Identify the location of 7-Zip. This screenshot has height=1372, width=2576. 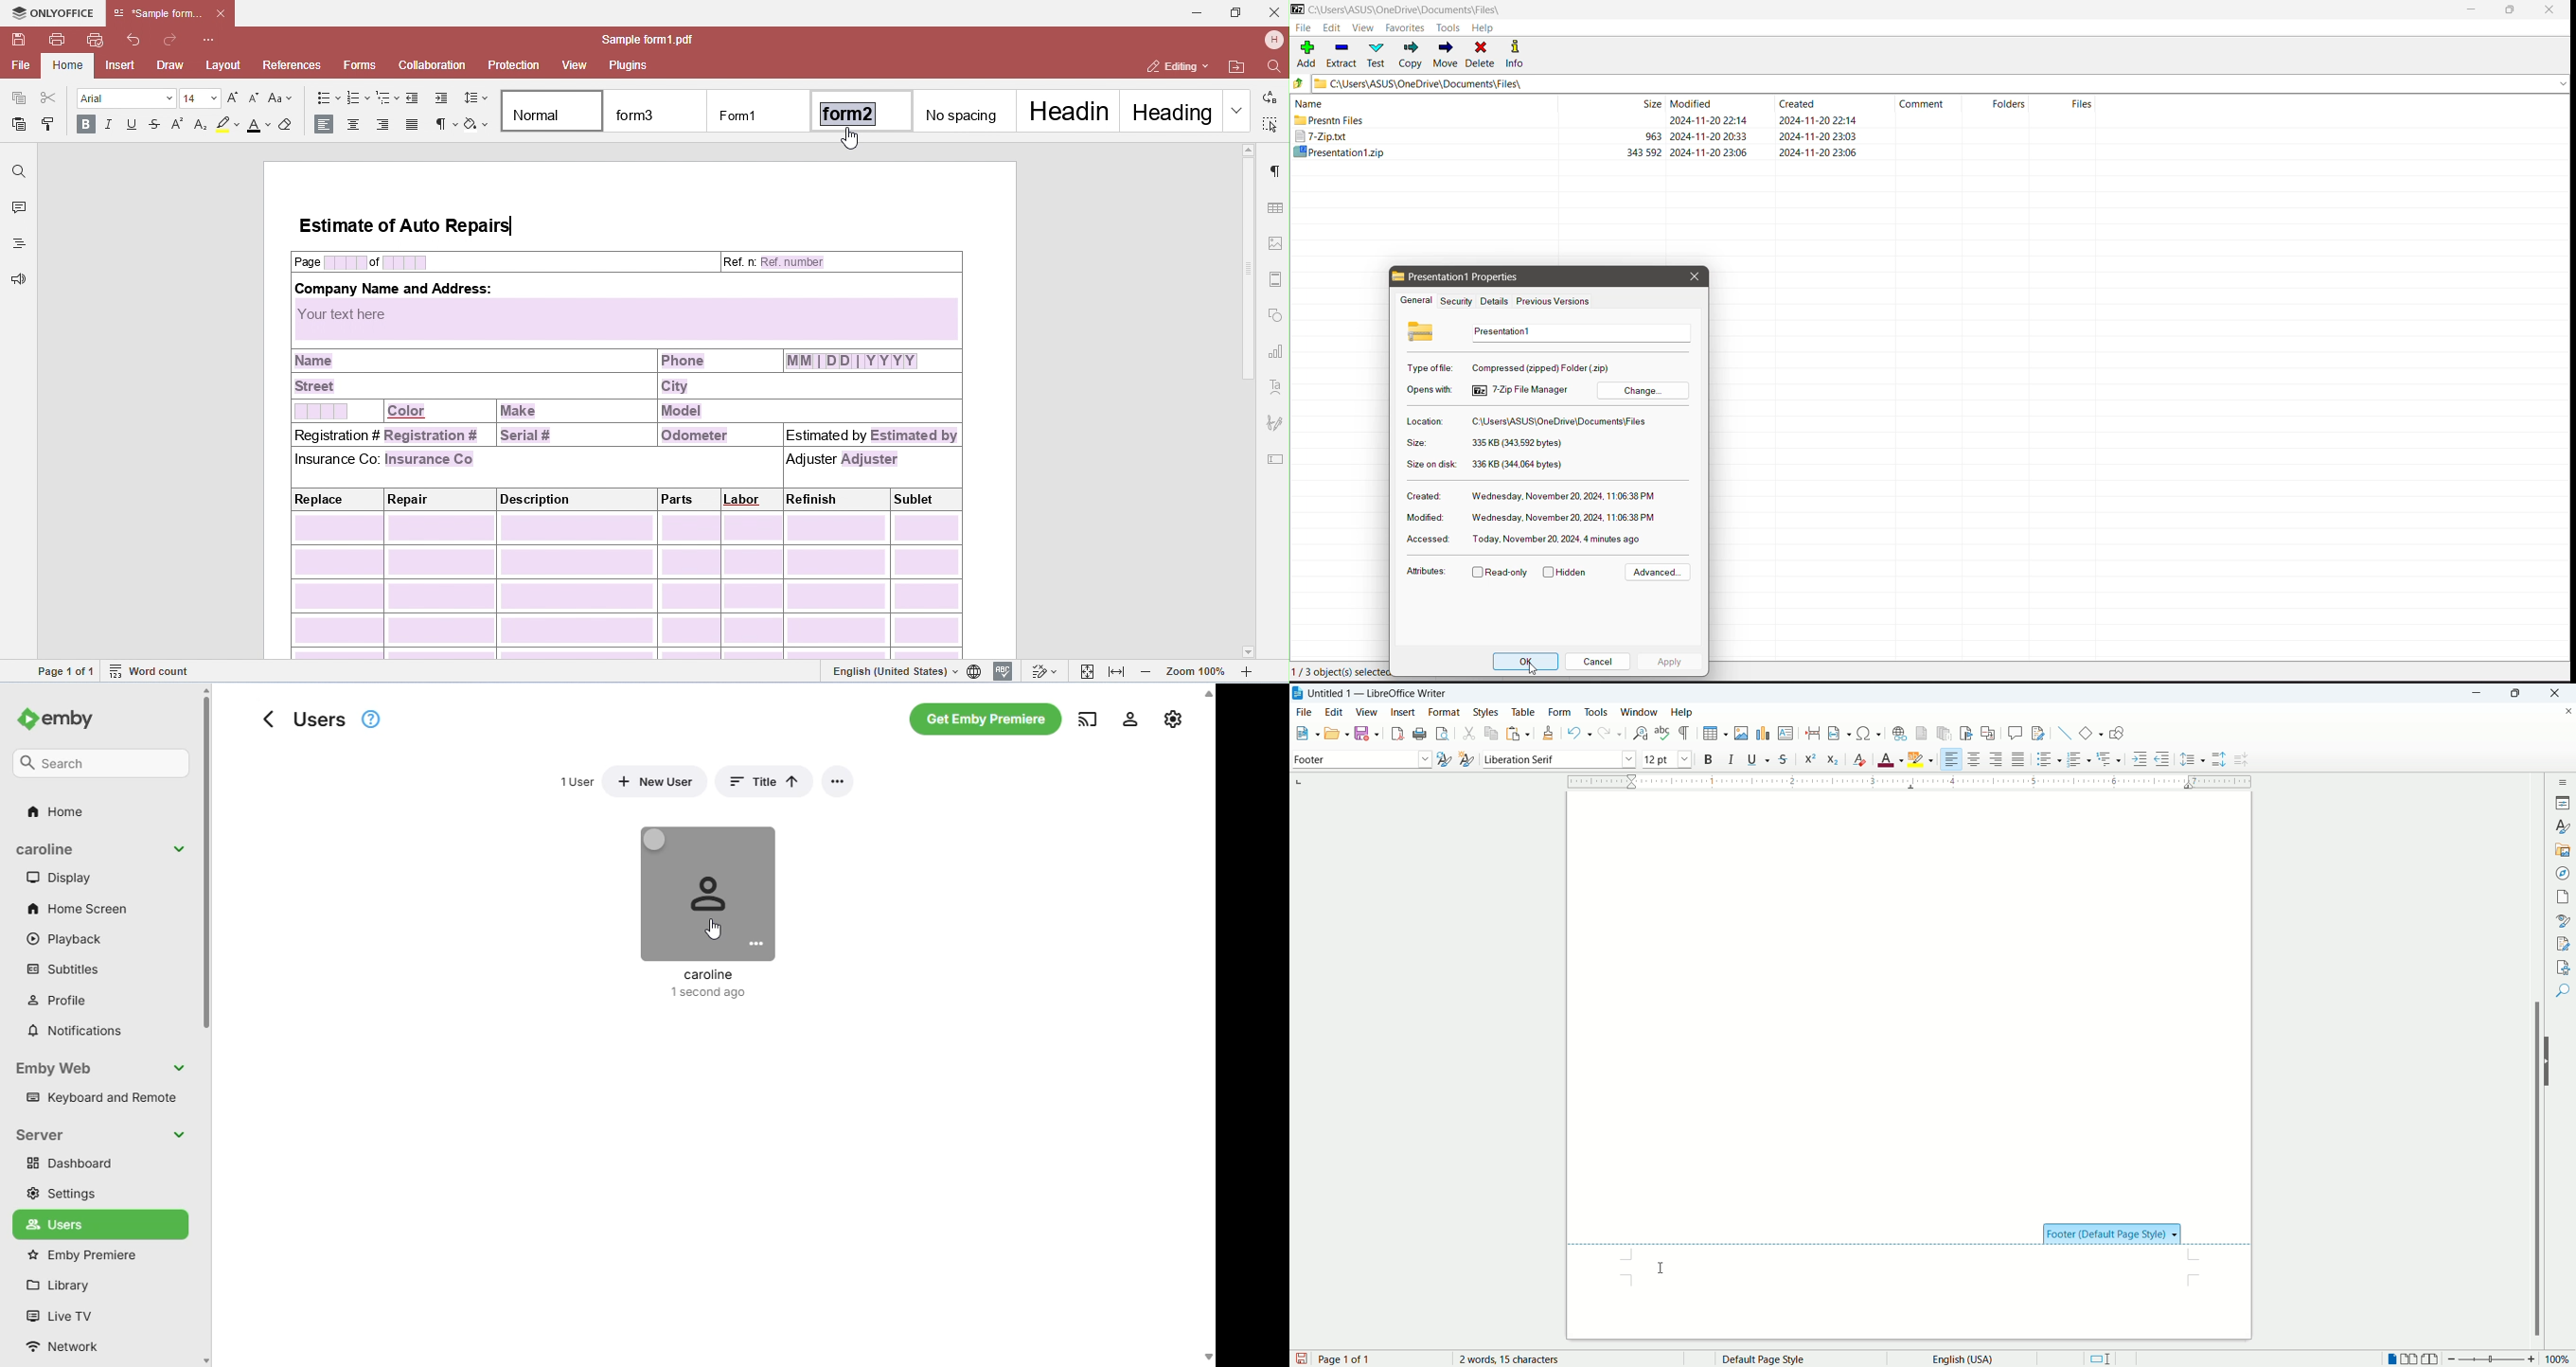
(1579, 137).